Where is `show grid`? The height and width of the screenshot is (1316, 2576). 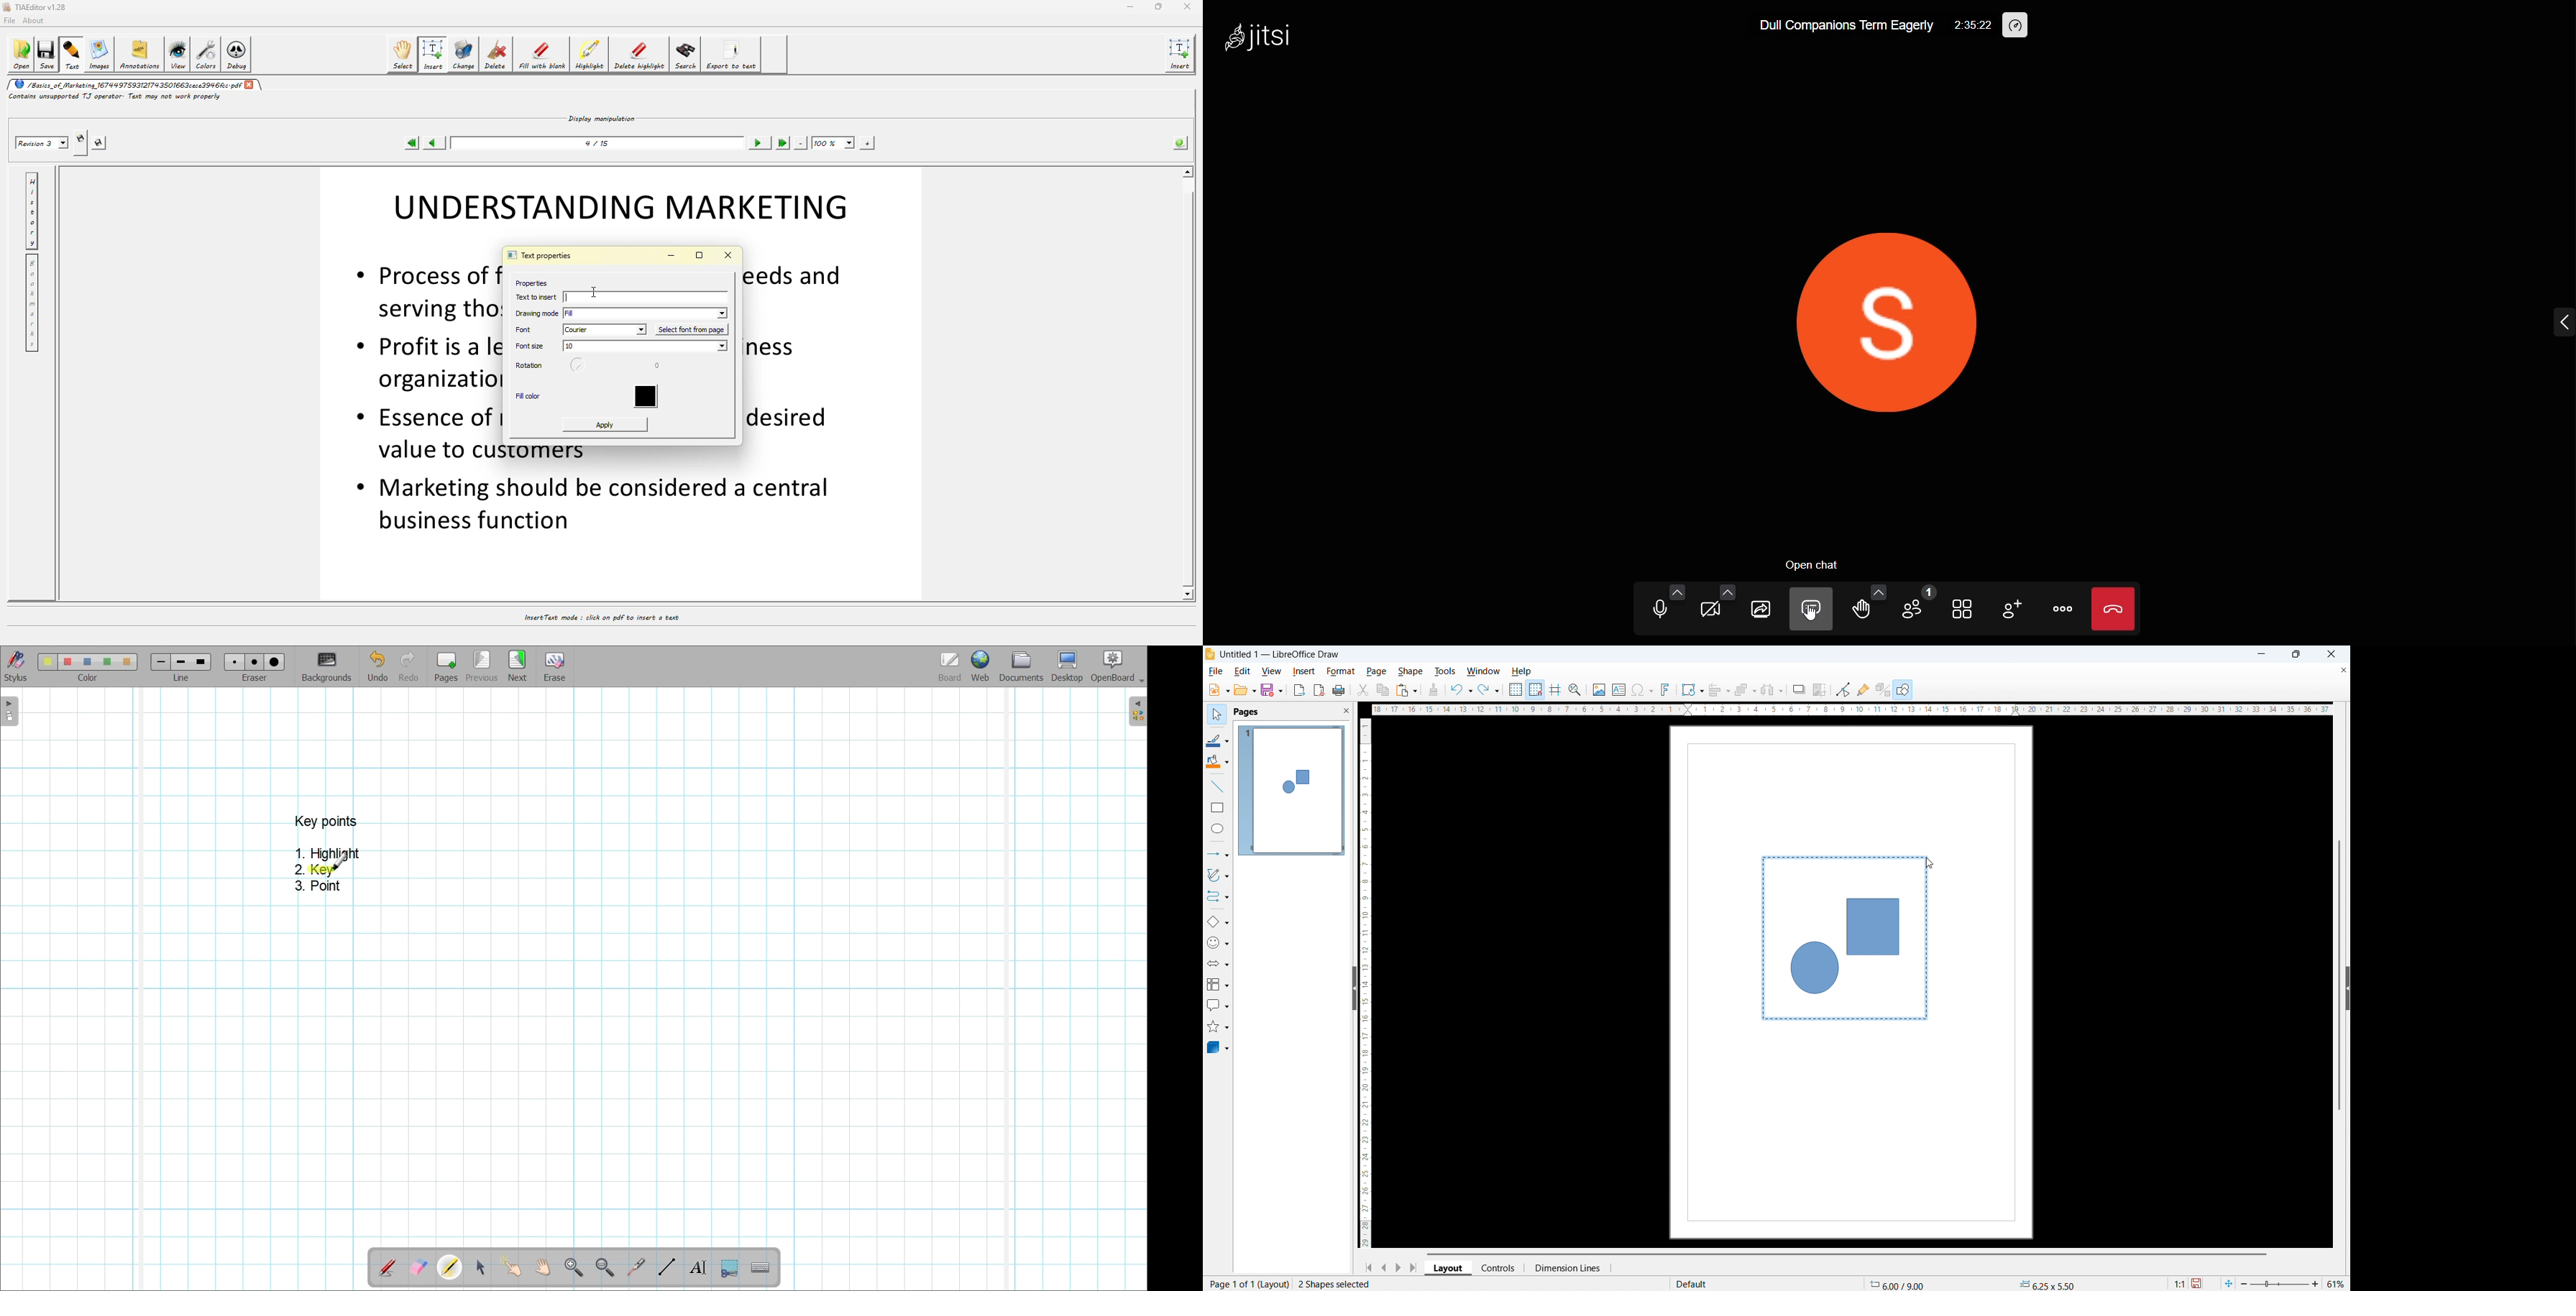
show grid is located at coordinates (1515, 690).